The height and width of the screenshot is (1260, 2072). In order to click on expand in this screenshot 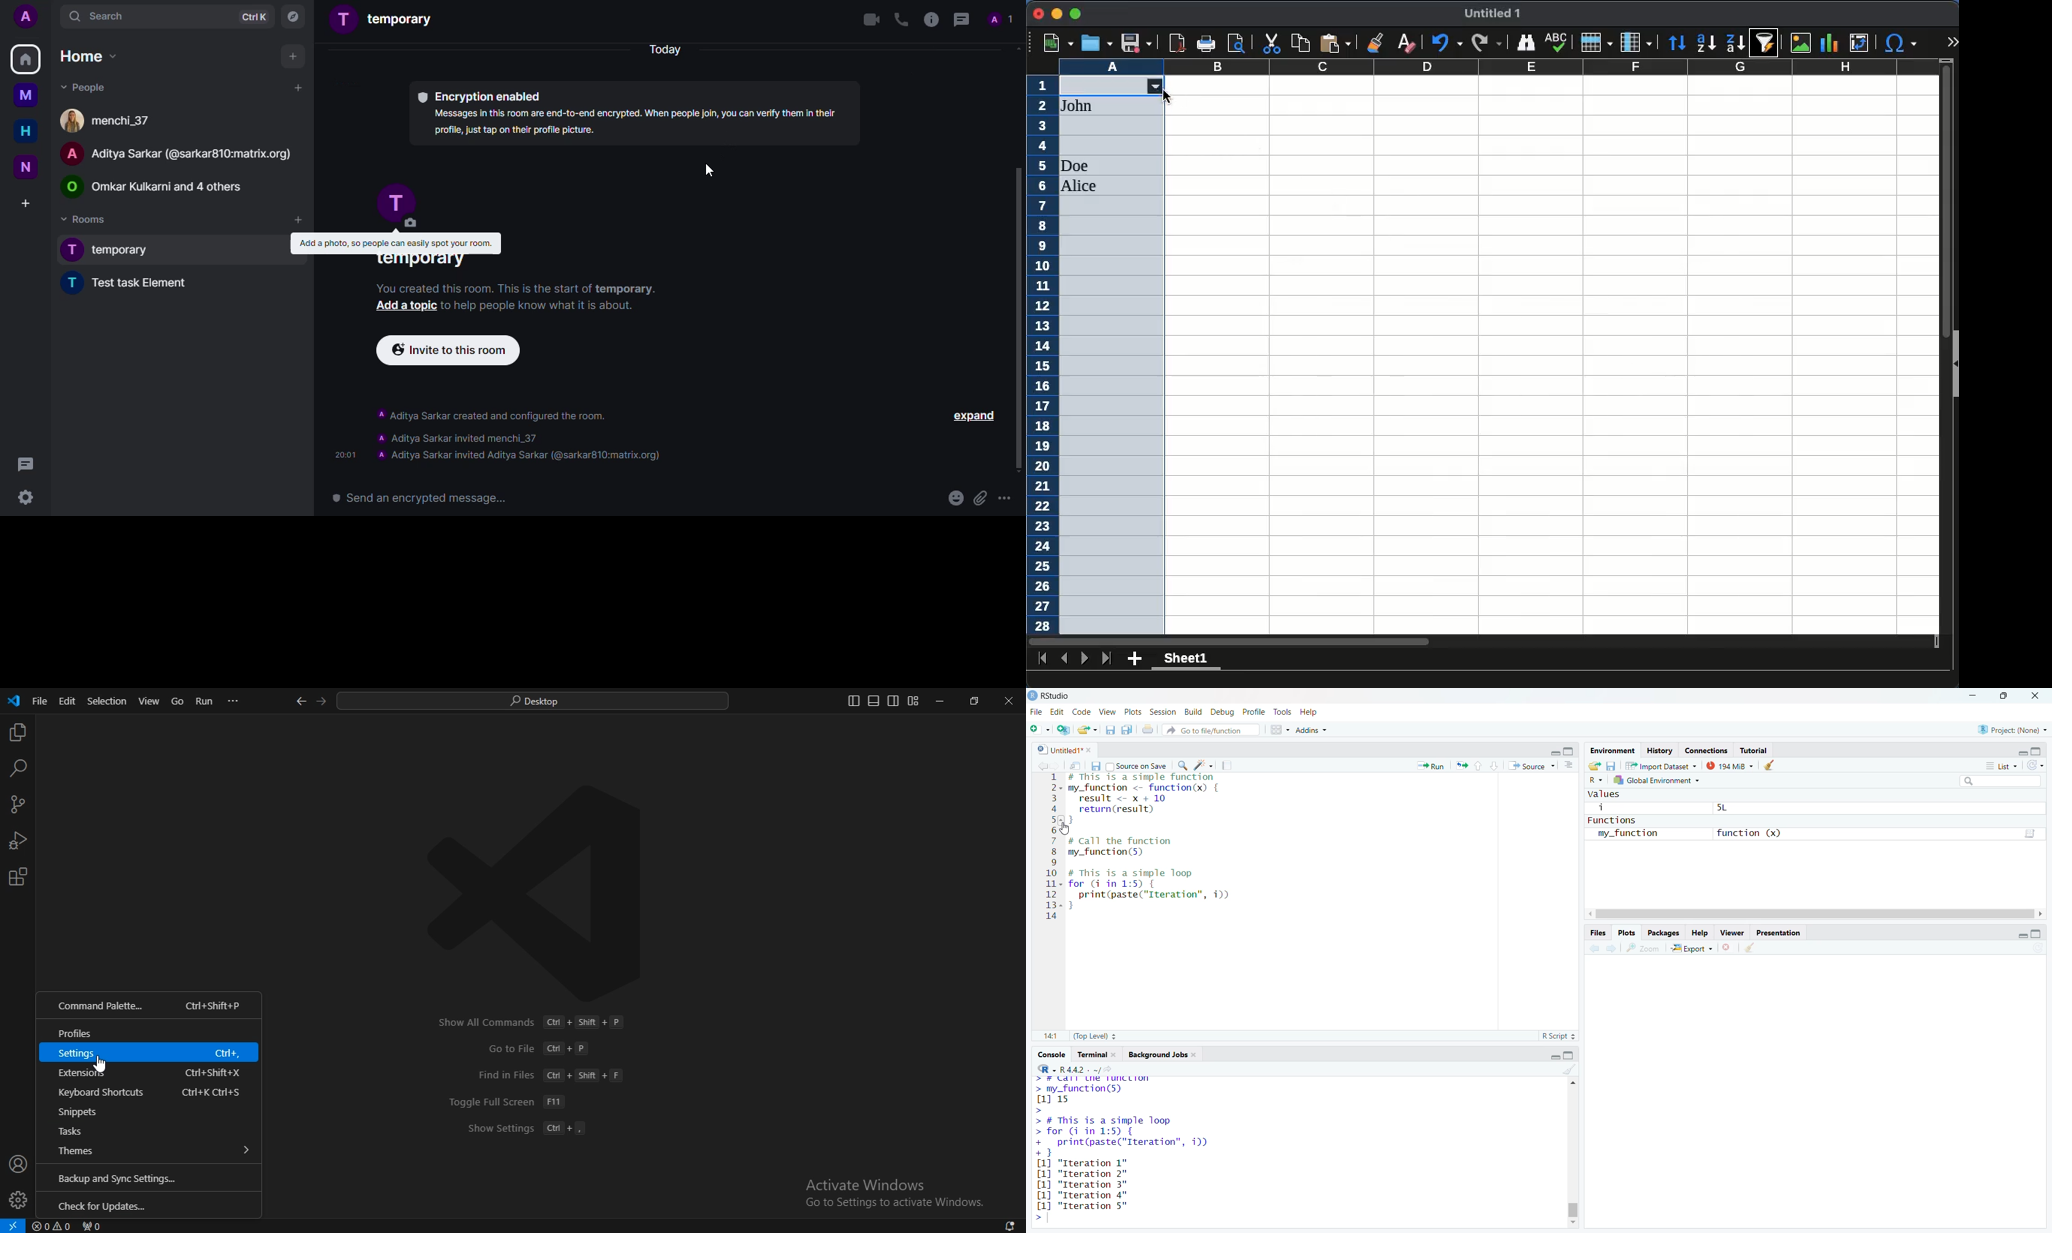, I will do `click(976, 414)`.